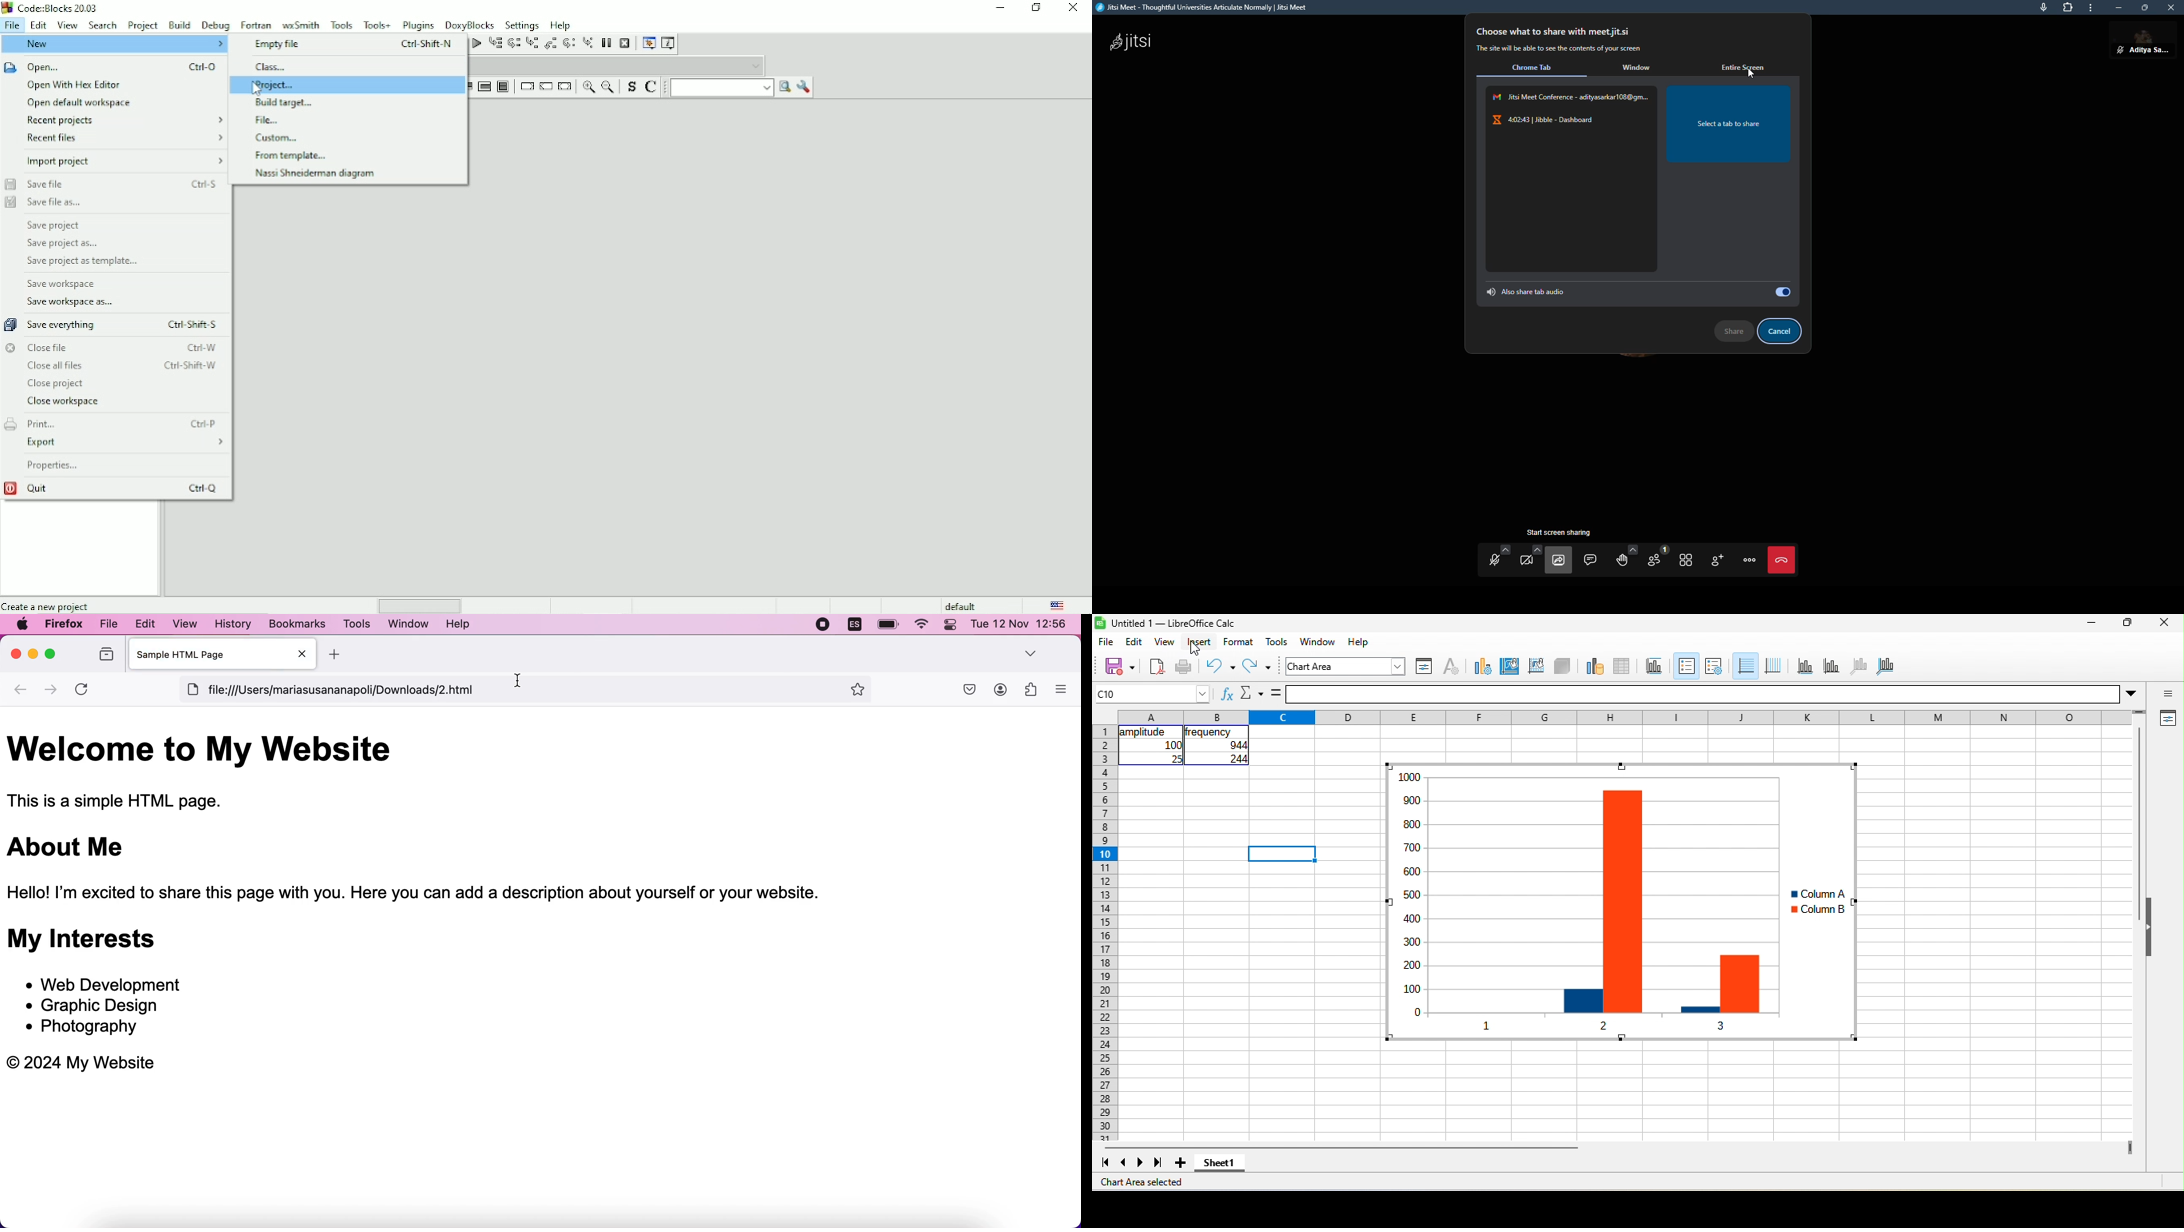 Image resolution: width=2184 pixels, height=1232 pixels. What do you see at coordinates (2163, 624) in the screenshot?
I see `close` at bounding box center [2163, 624].